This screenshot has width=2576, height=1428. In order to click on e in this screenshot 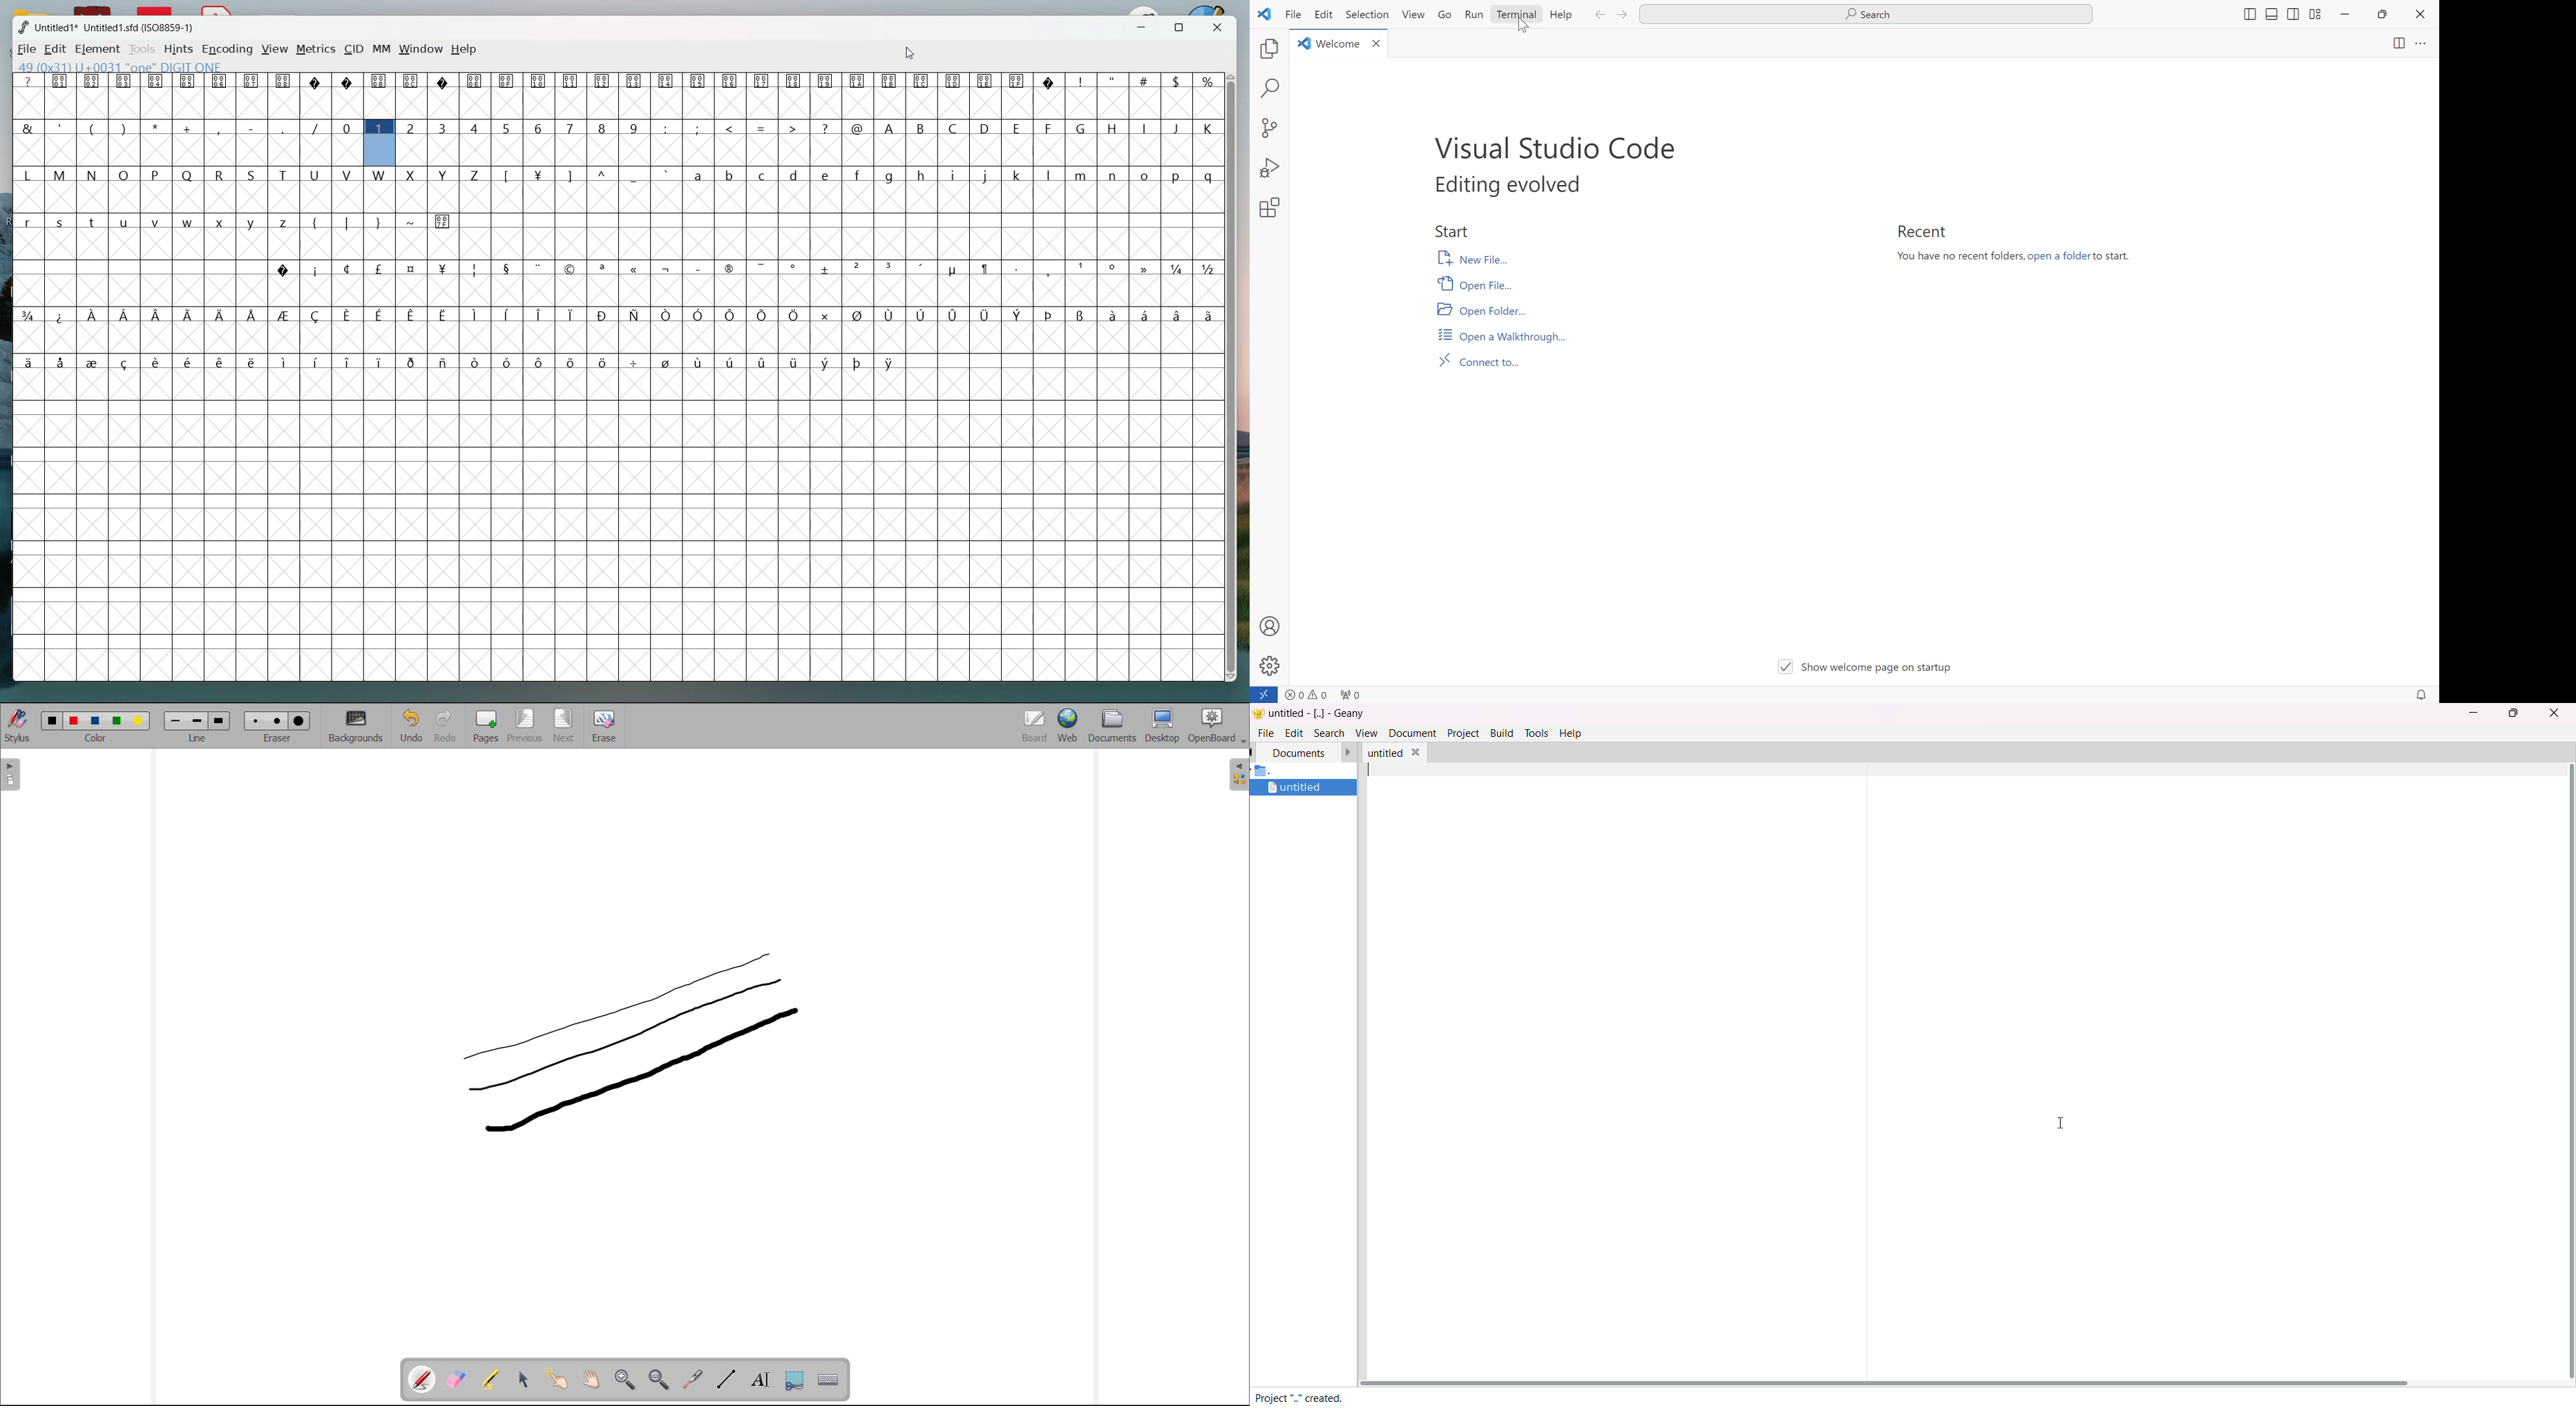, I will do `click(828, 174)`.